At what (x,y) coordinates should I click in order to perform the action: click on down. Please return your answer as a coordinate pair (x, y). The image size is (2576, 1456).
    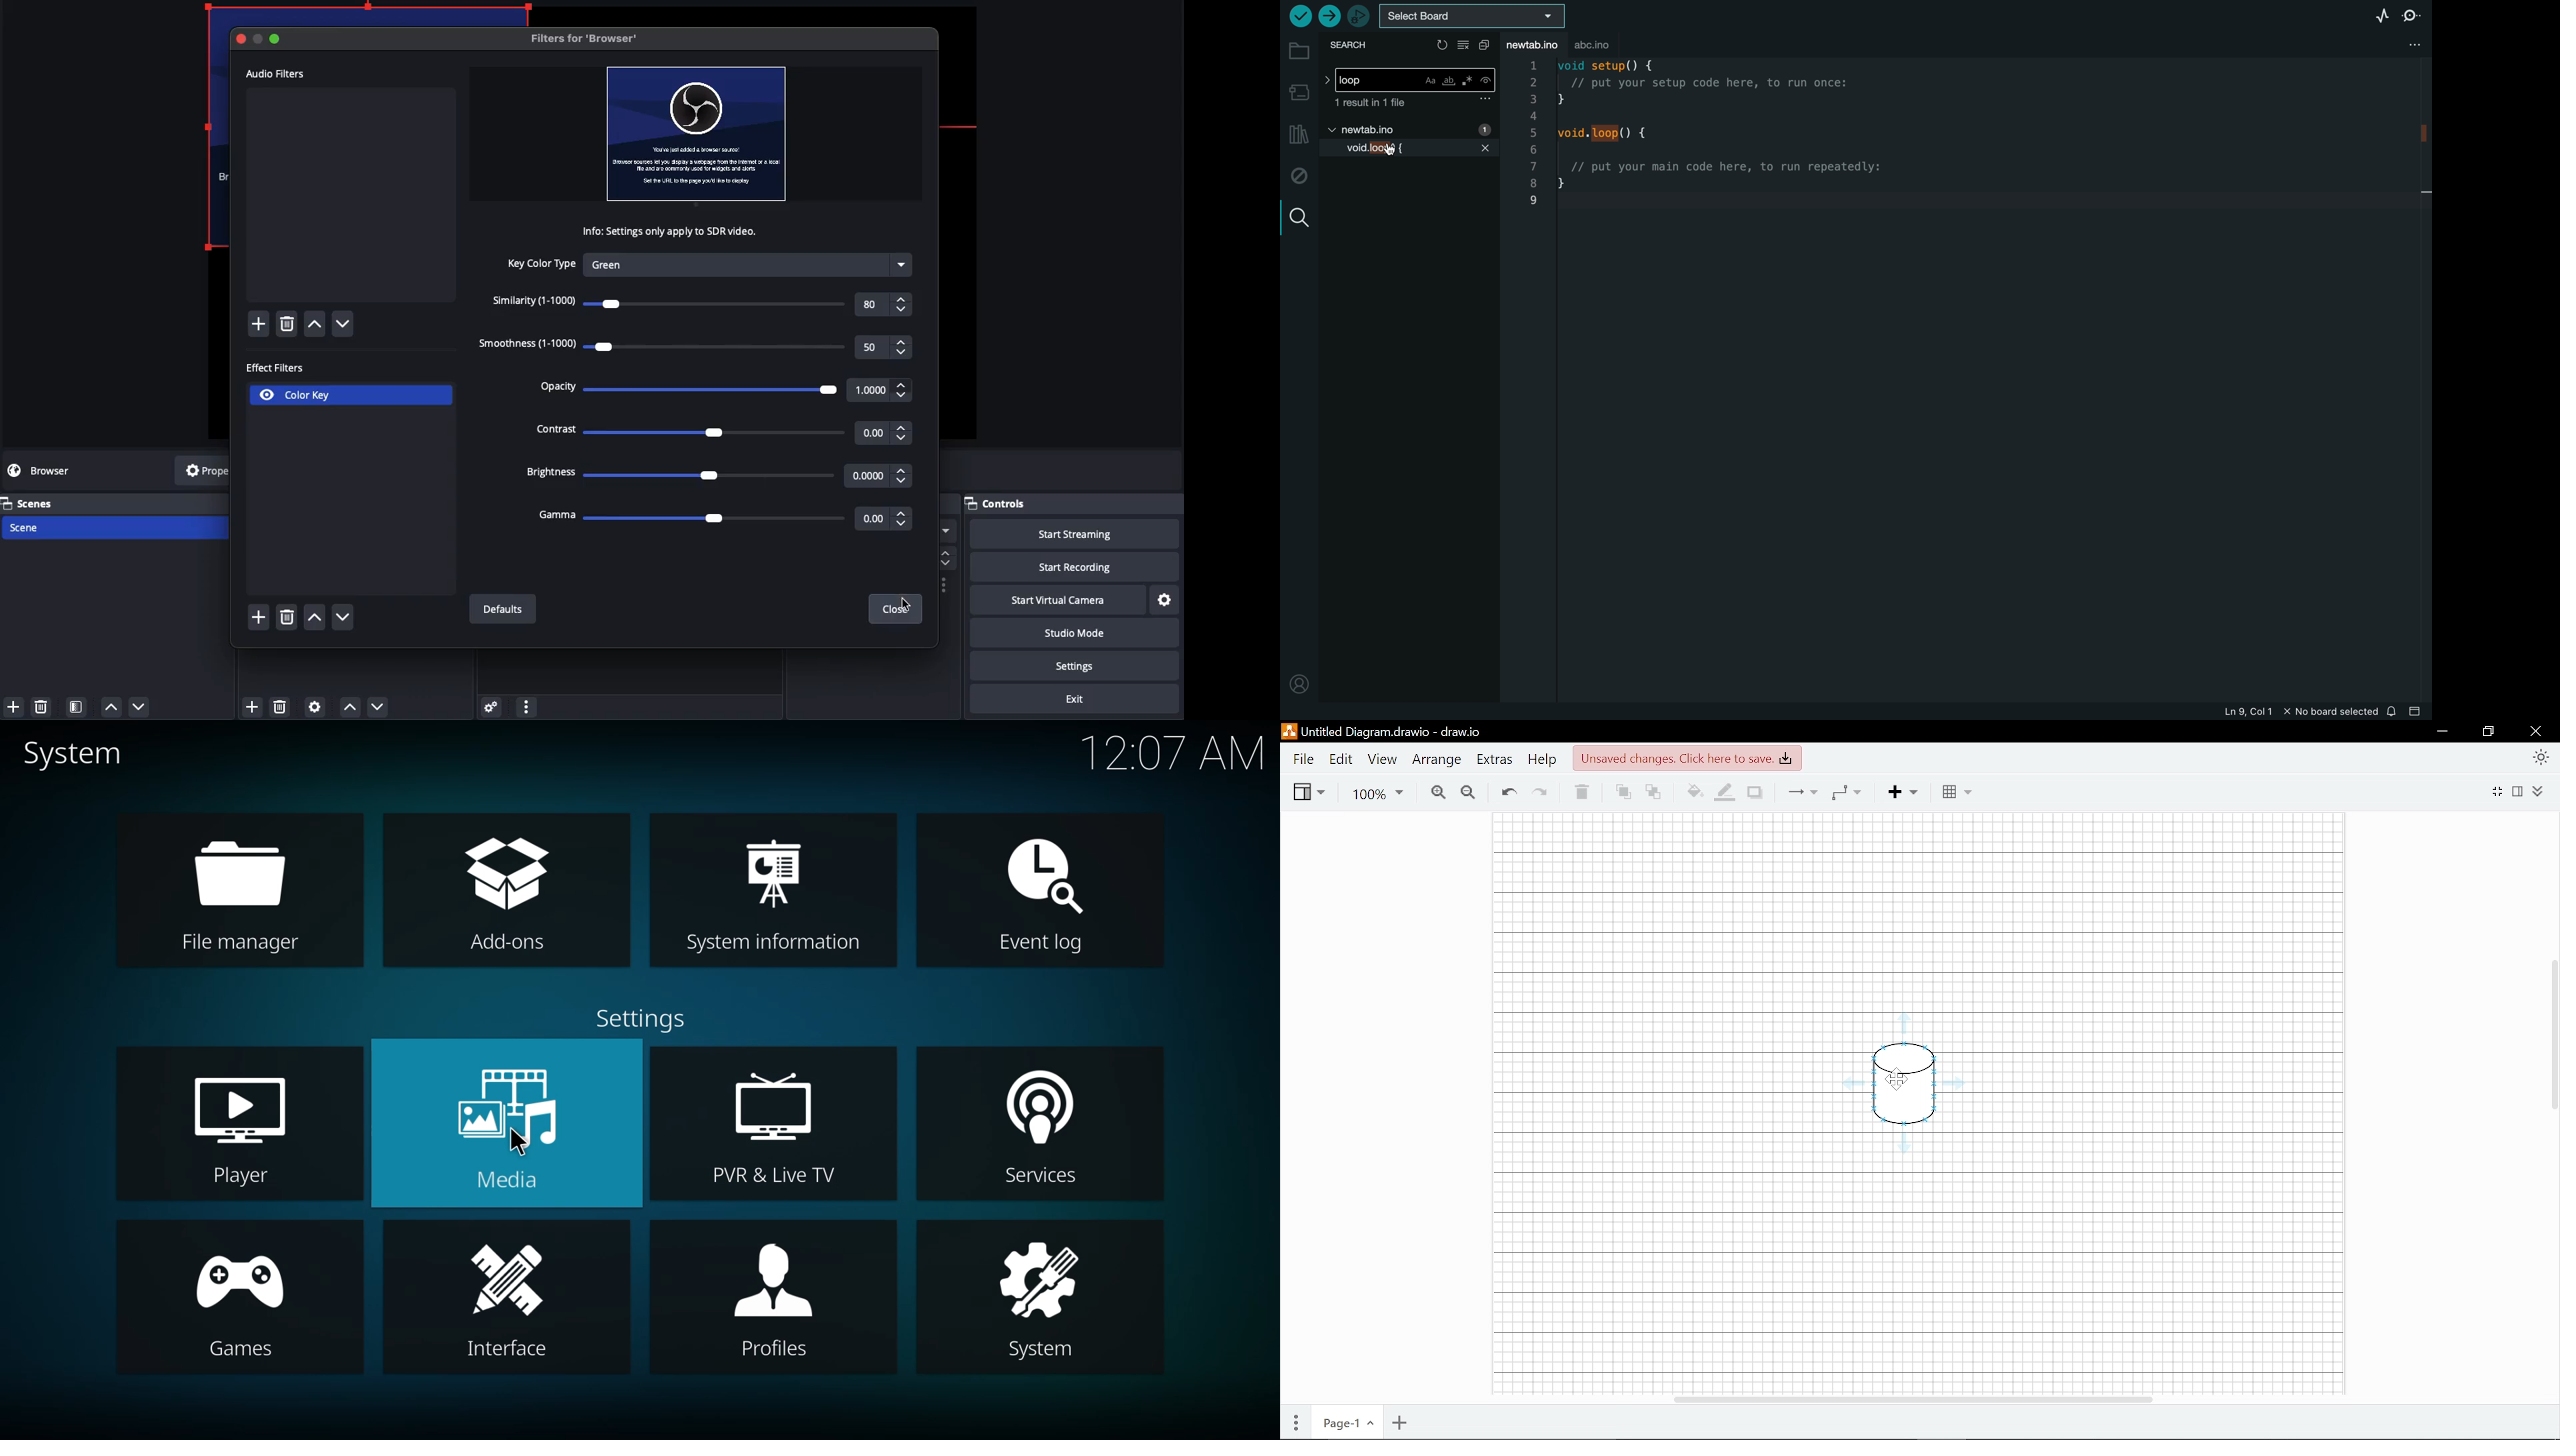
    Looking at the image, I should click on (347, 325).